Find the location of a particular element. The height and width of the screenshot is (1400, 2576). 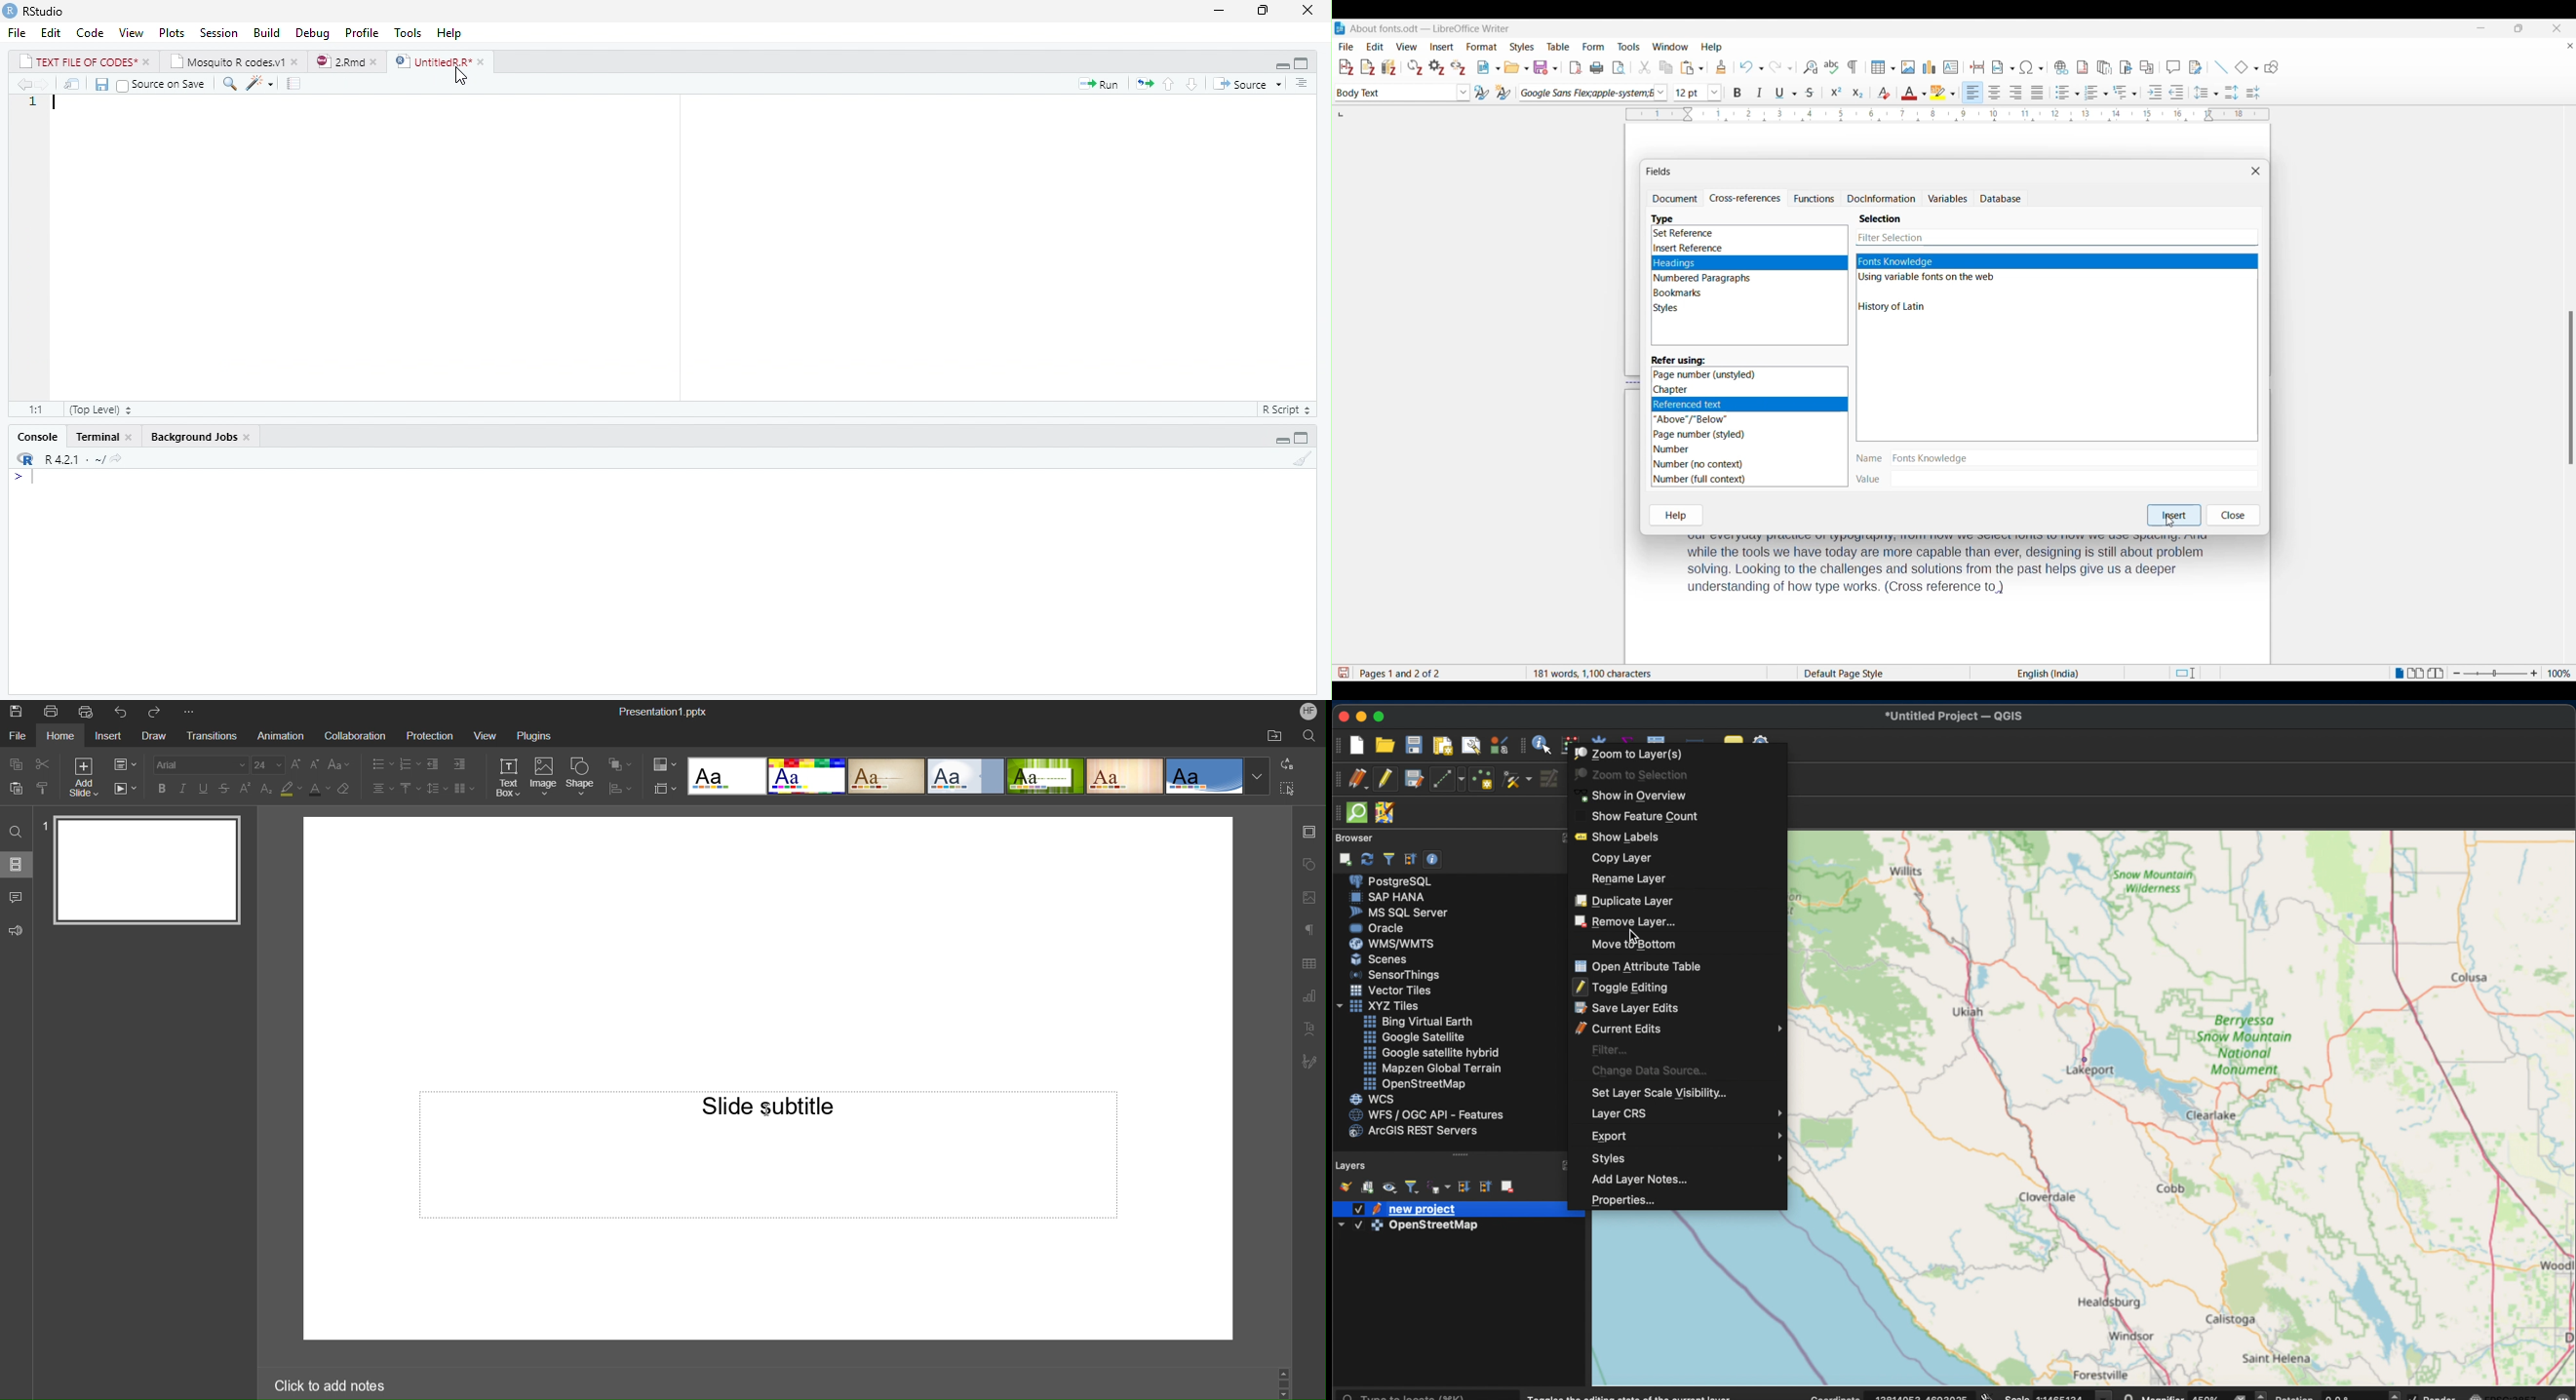

R 4.2.1 . ~/ is located at coordinates (84, 460).